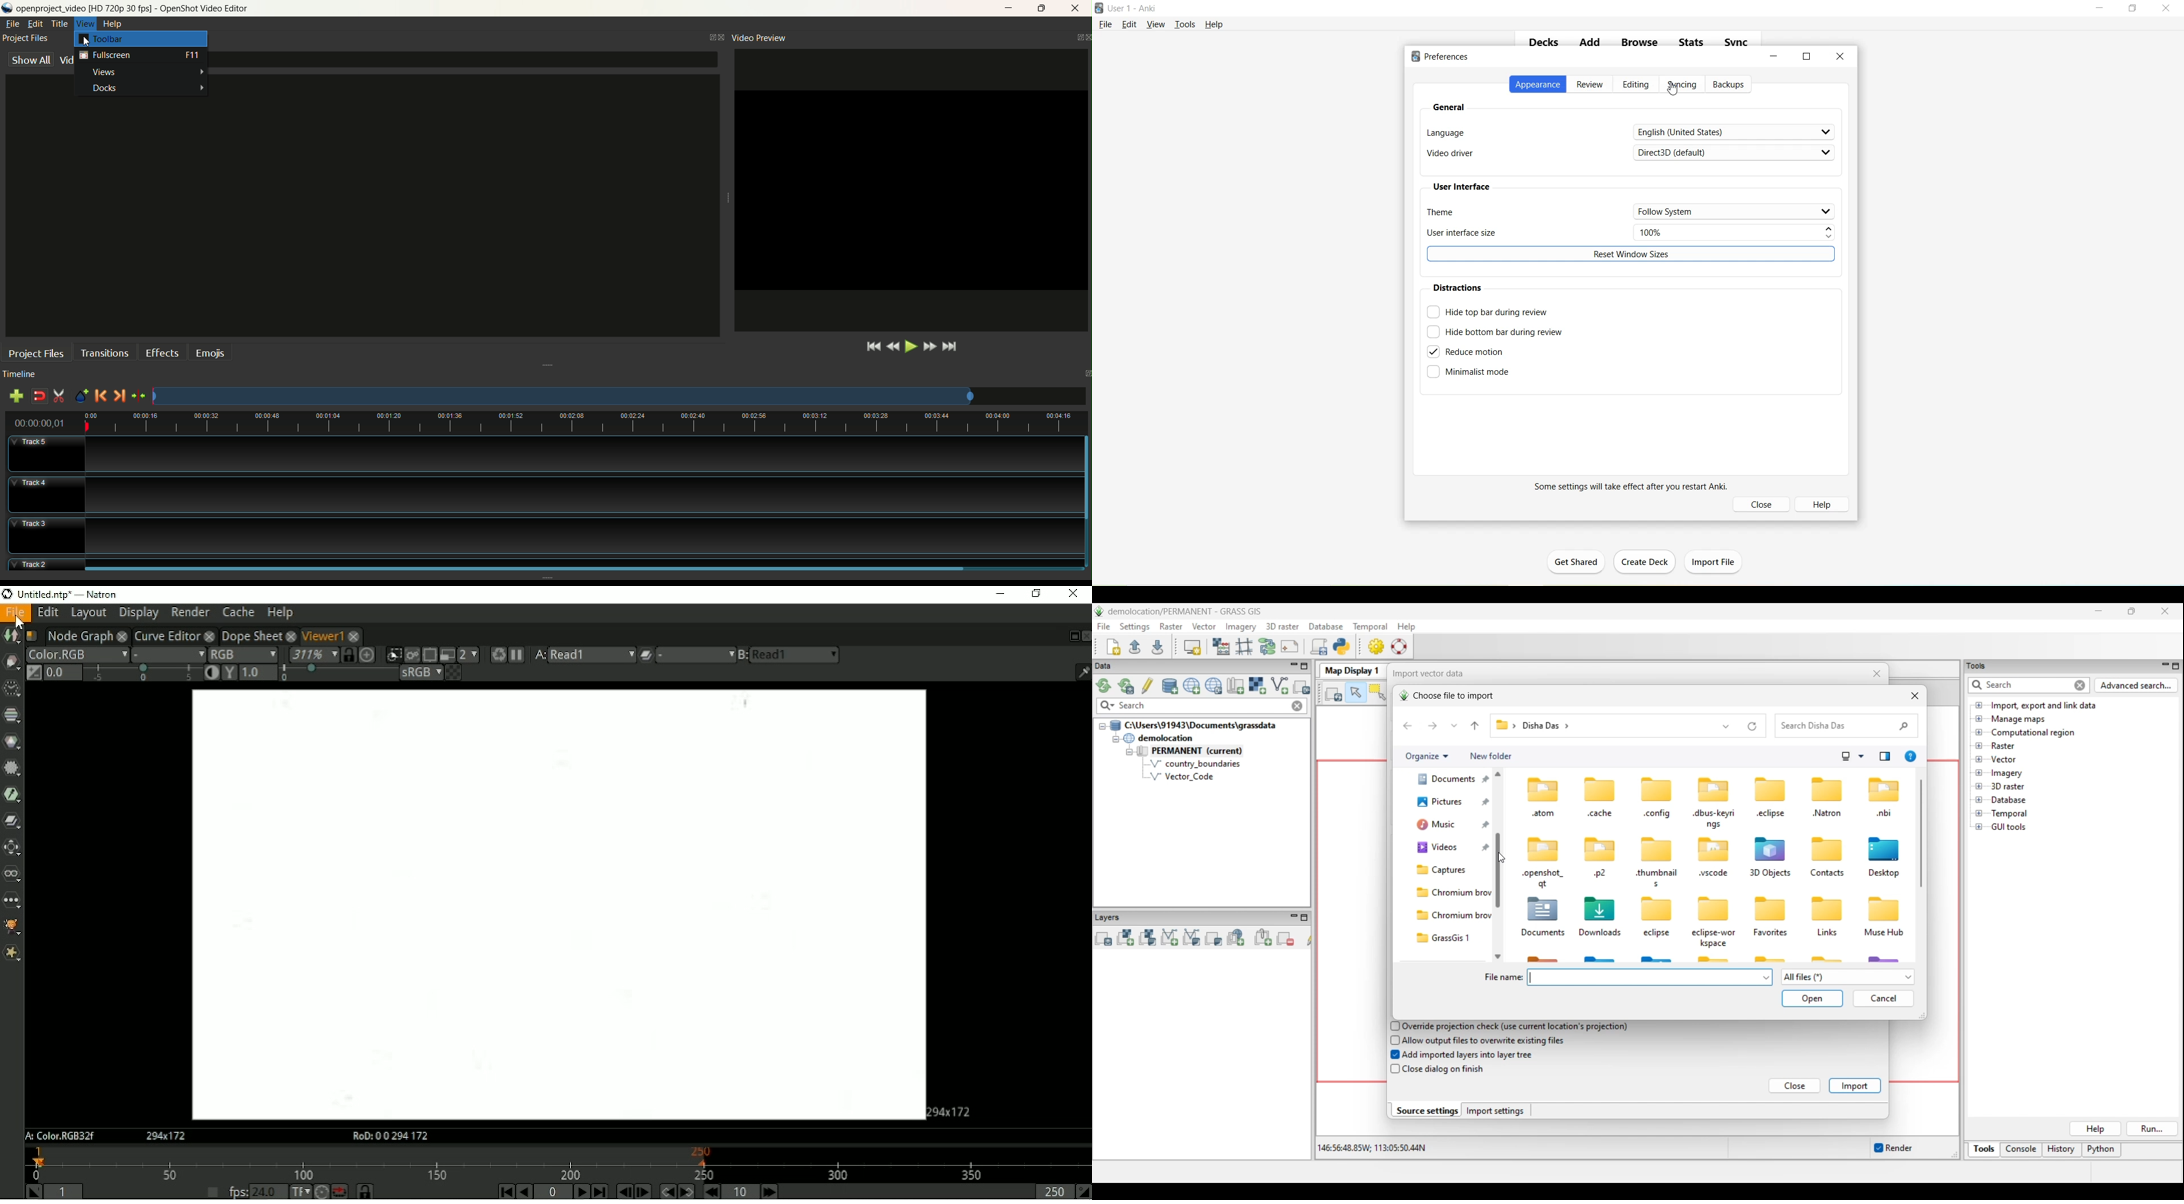 This screenshot has width=2184, height=1204. What do you see at coordinates (1544, 44) in the screenshot?
I see `Decks` at bounding box center [1544, 44].